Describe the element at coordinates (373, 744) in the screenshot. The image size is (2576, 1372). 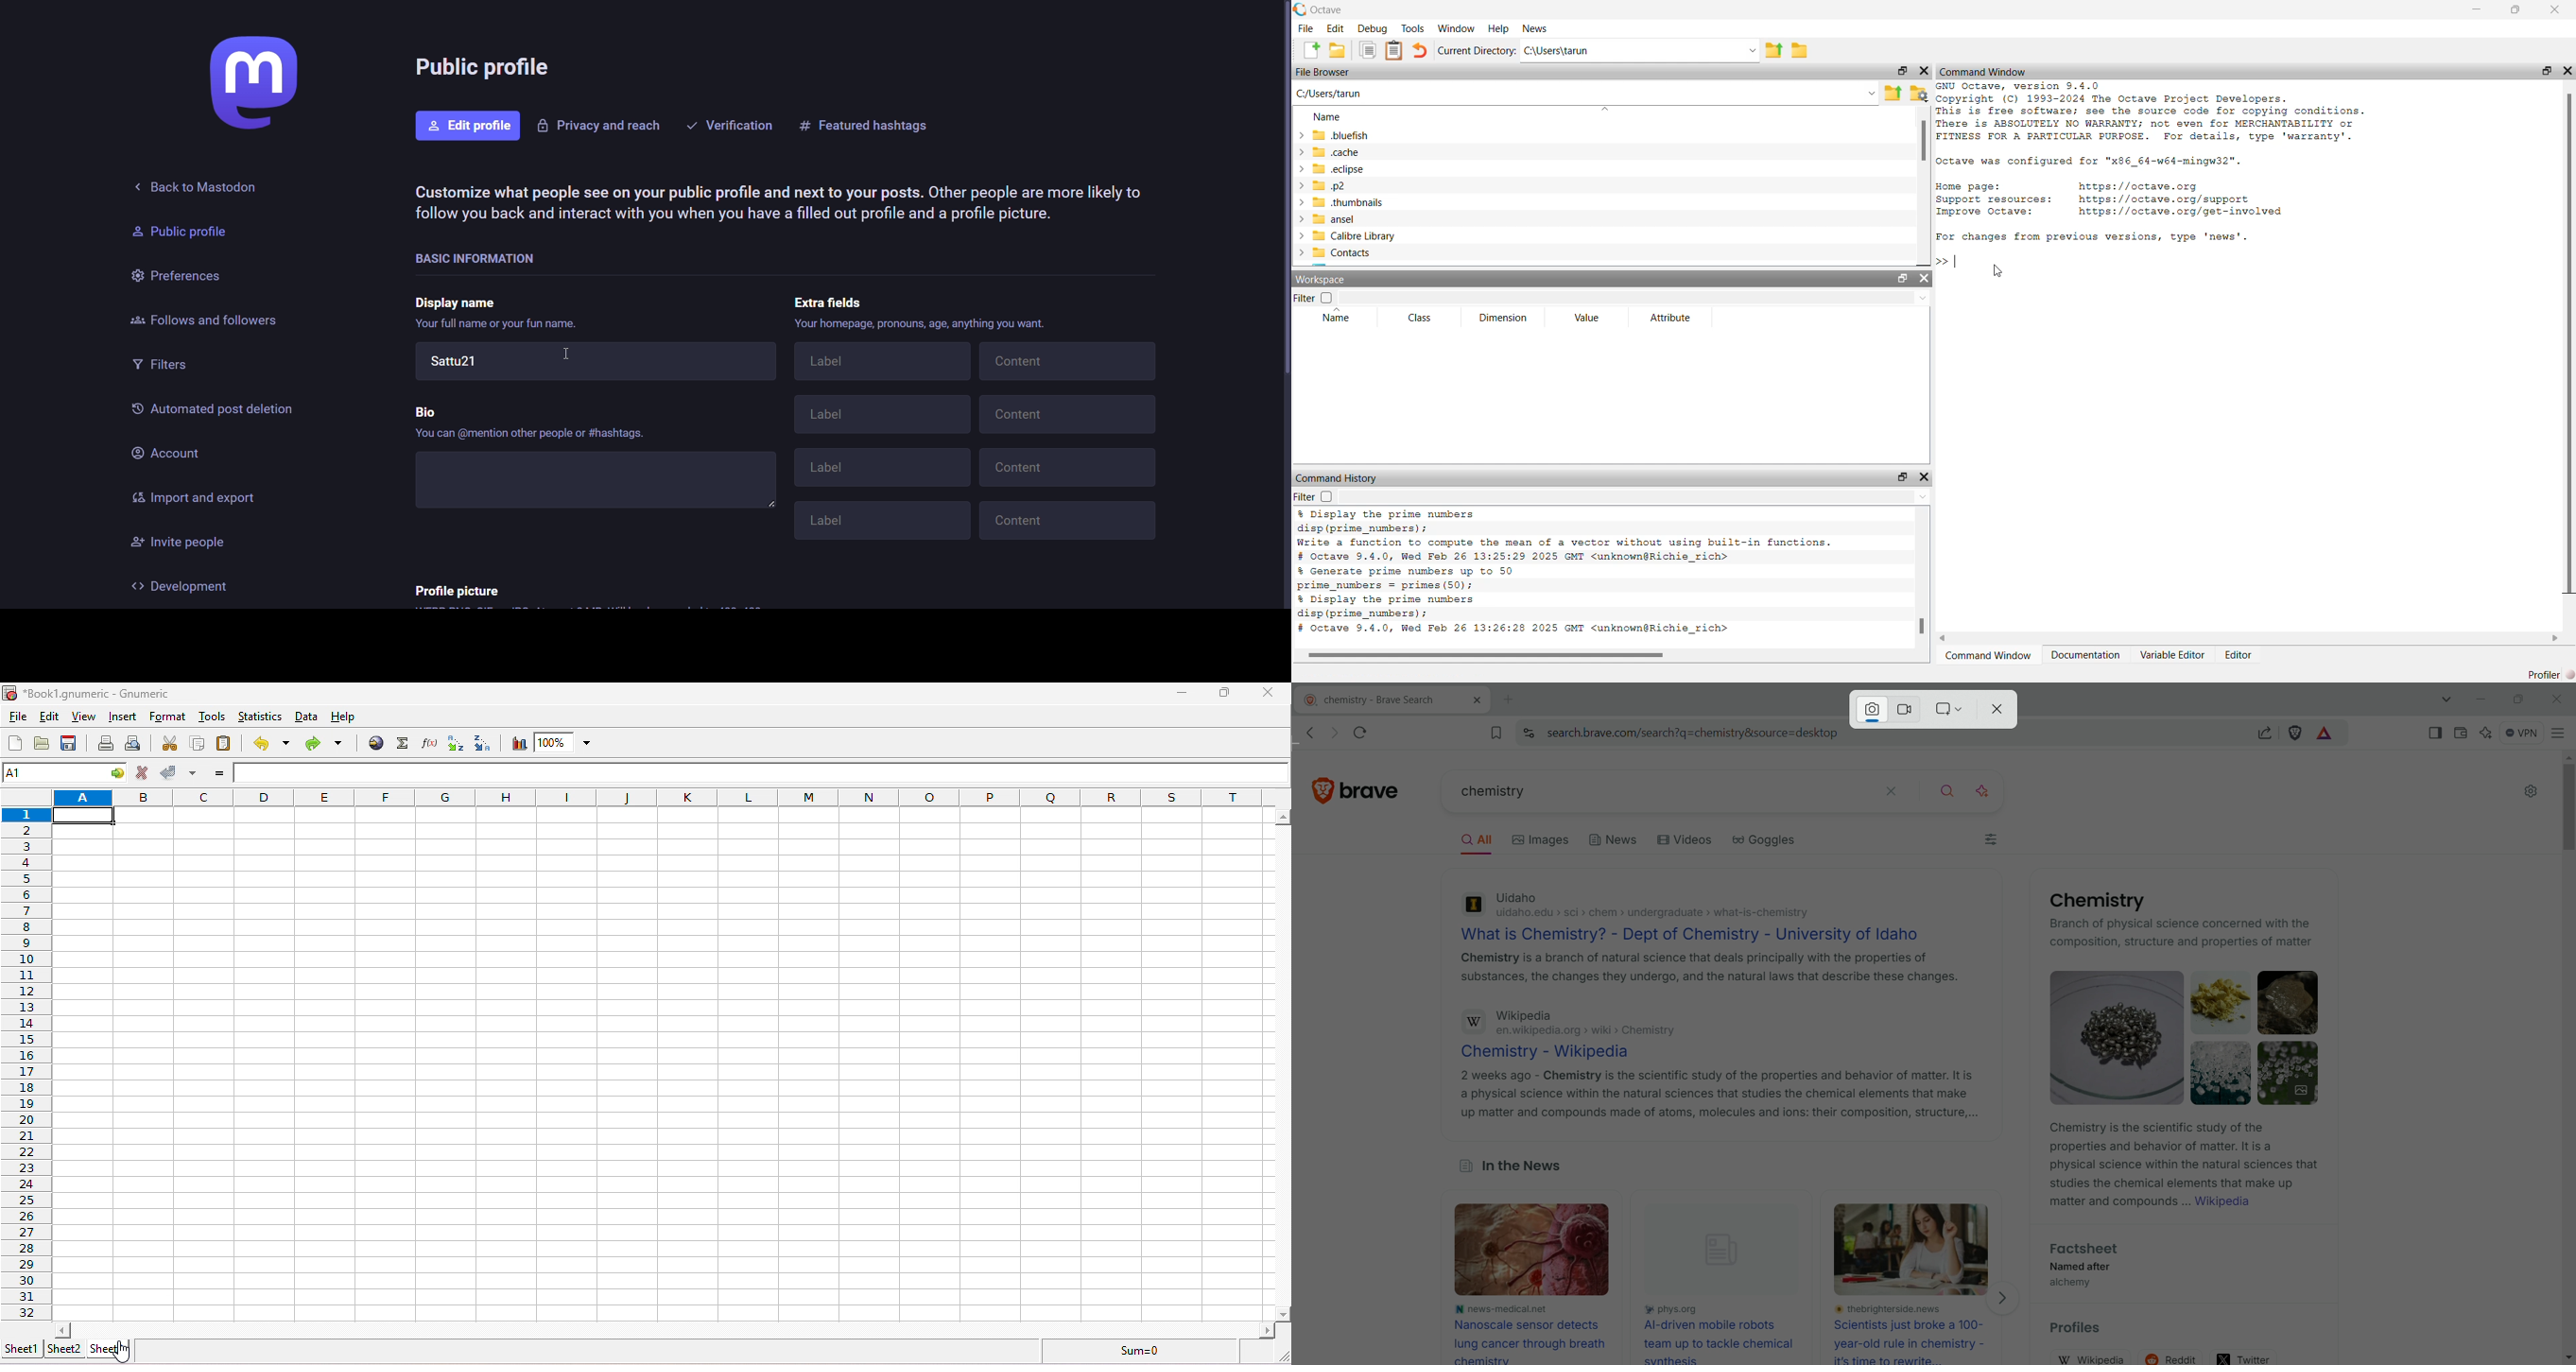
I see `hyperlink` at that location.